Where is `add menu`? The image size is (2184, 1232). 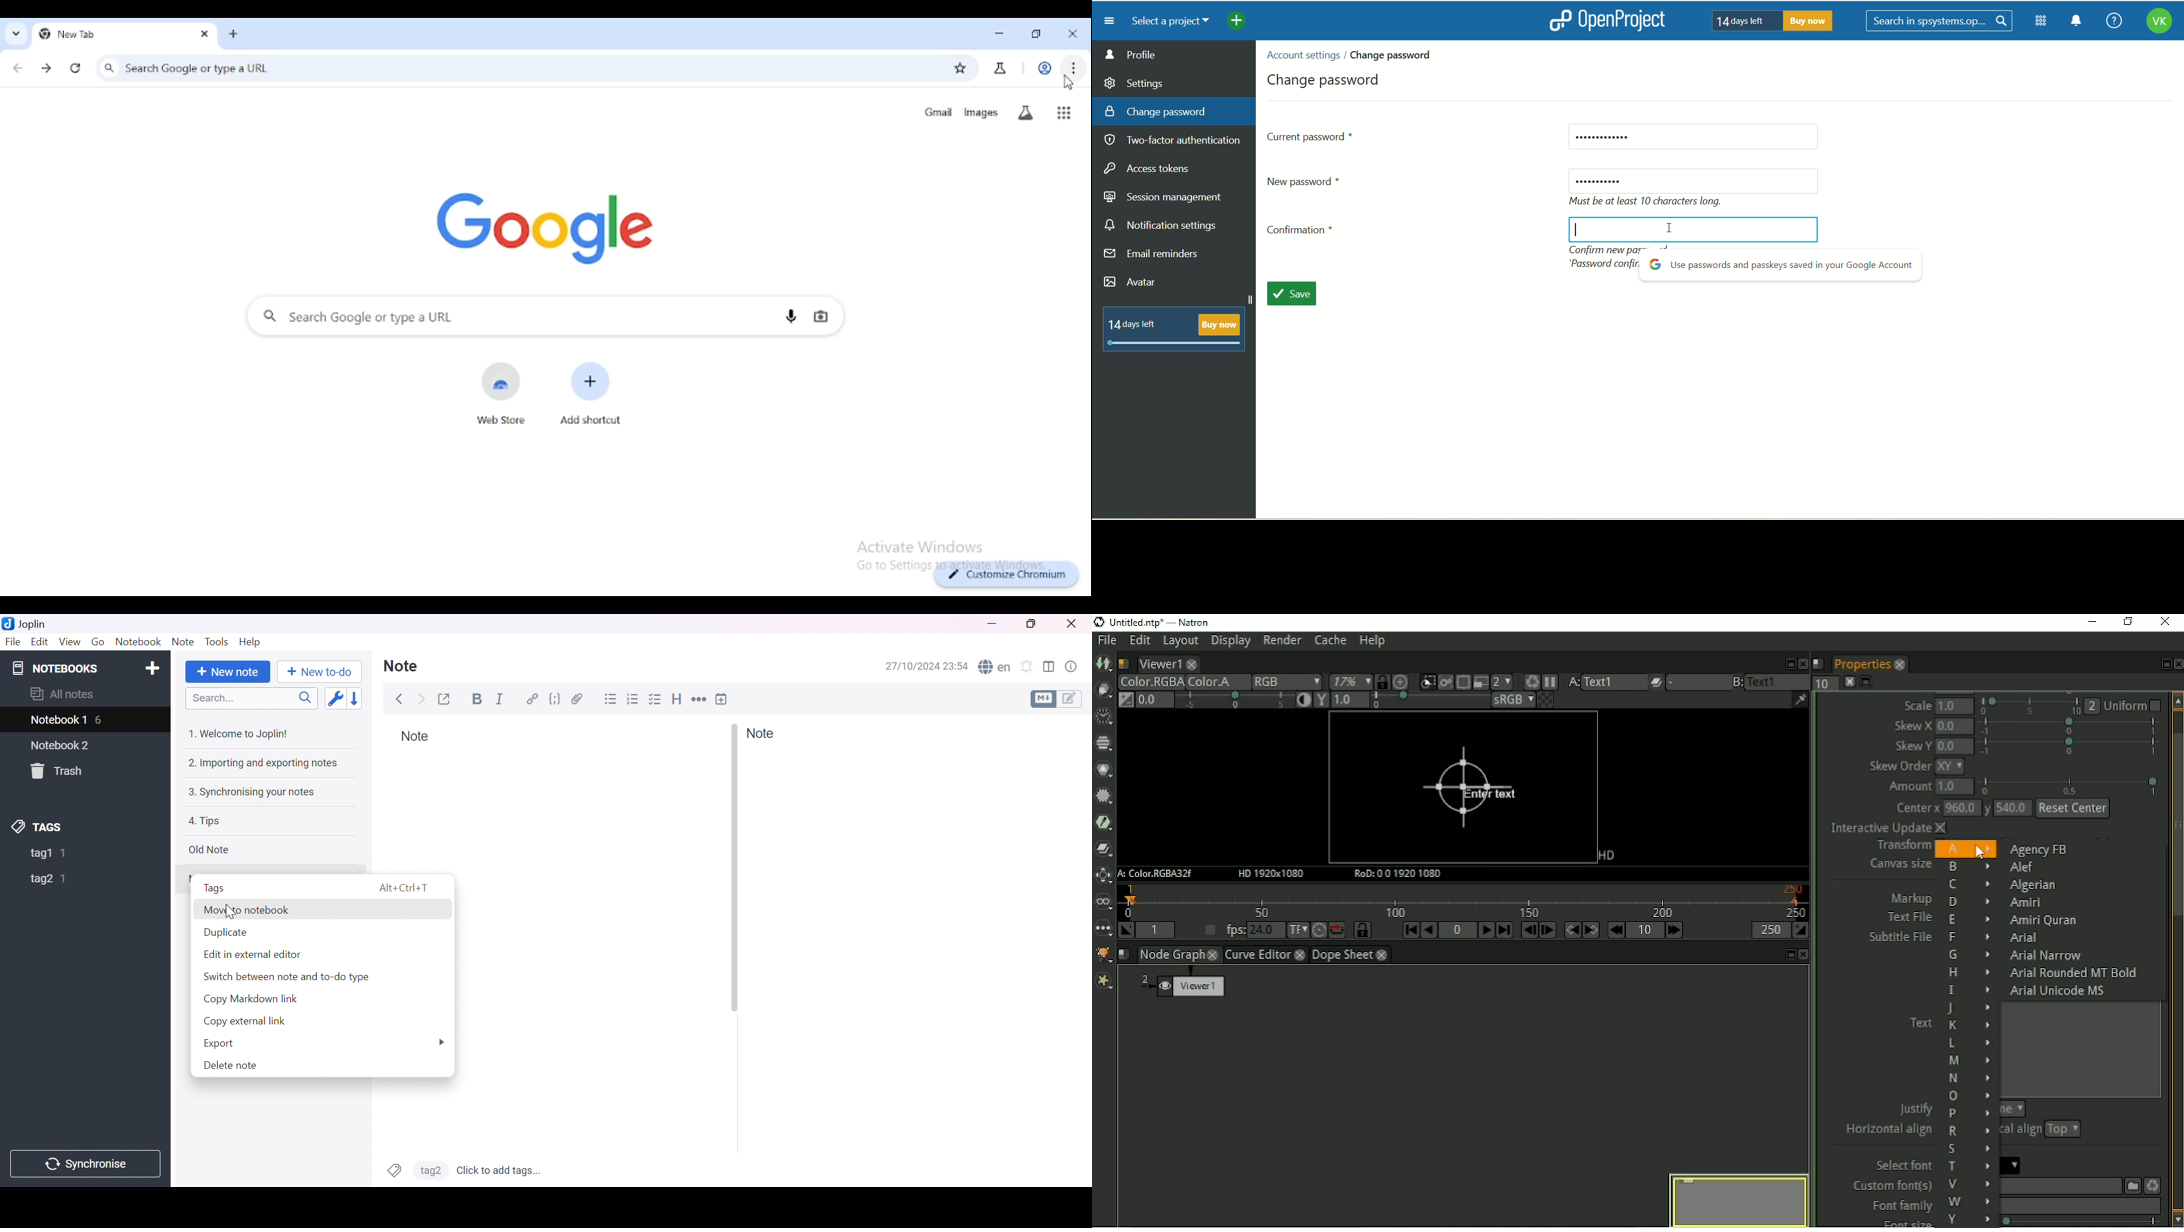 add menu is located at coordinates (1238, 22).